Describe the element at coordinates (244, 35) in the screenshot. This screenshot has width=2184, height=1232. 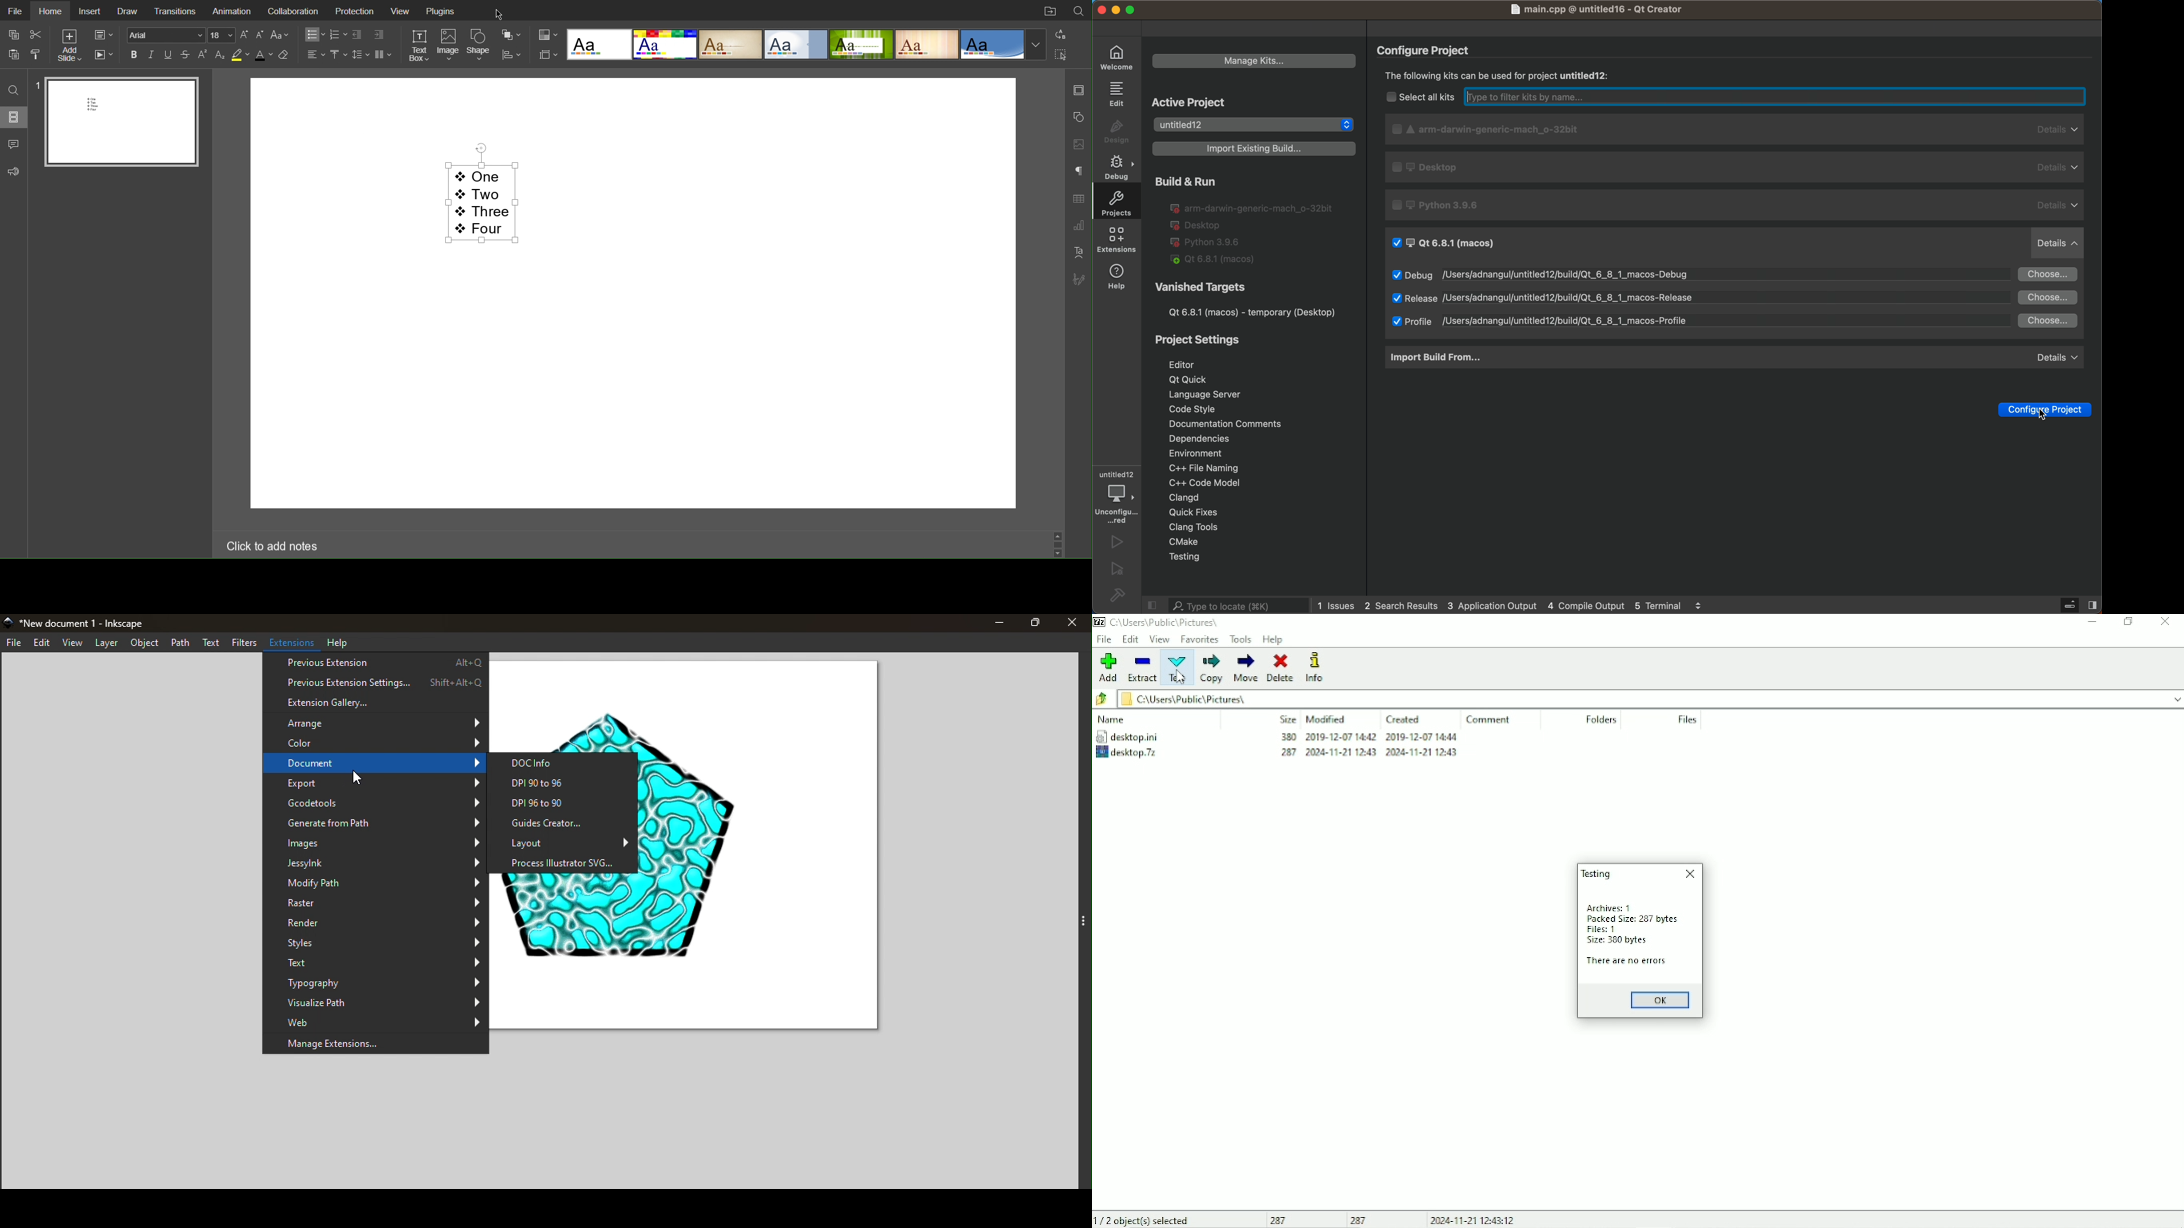
I see `Increase Font` at that location.